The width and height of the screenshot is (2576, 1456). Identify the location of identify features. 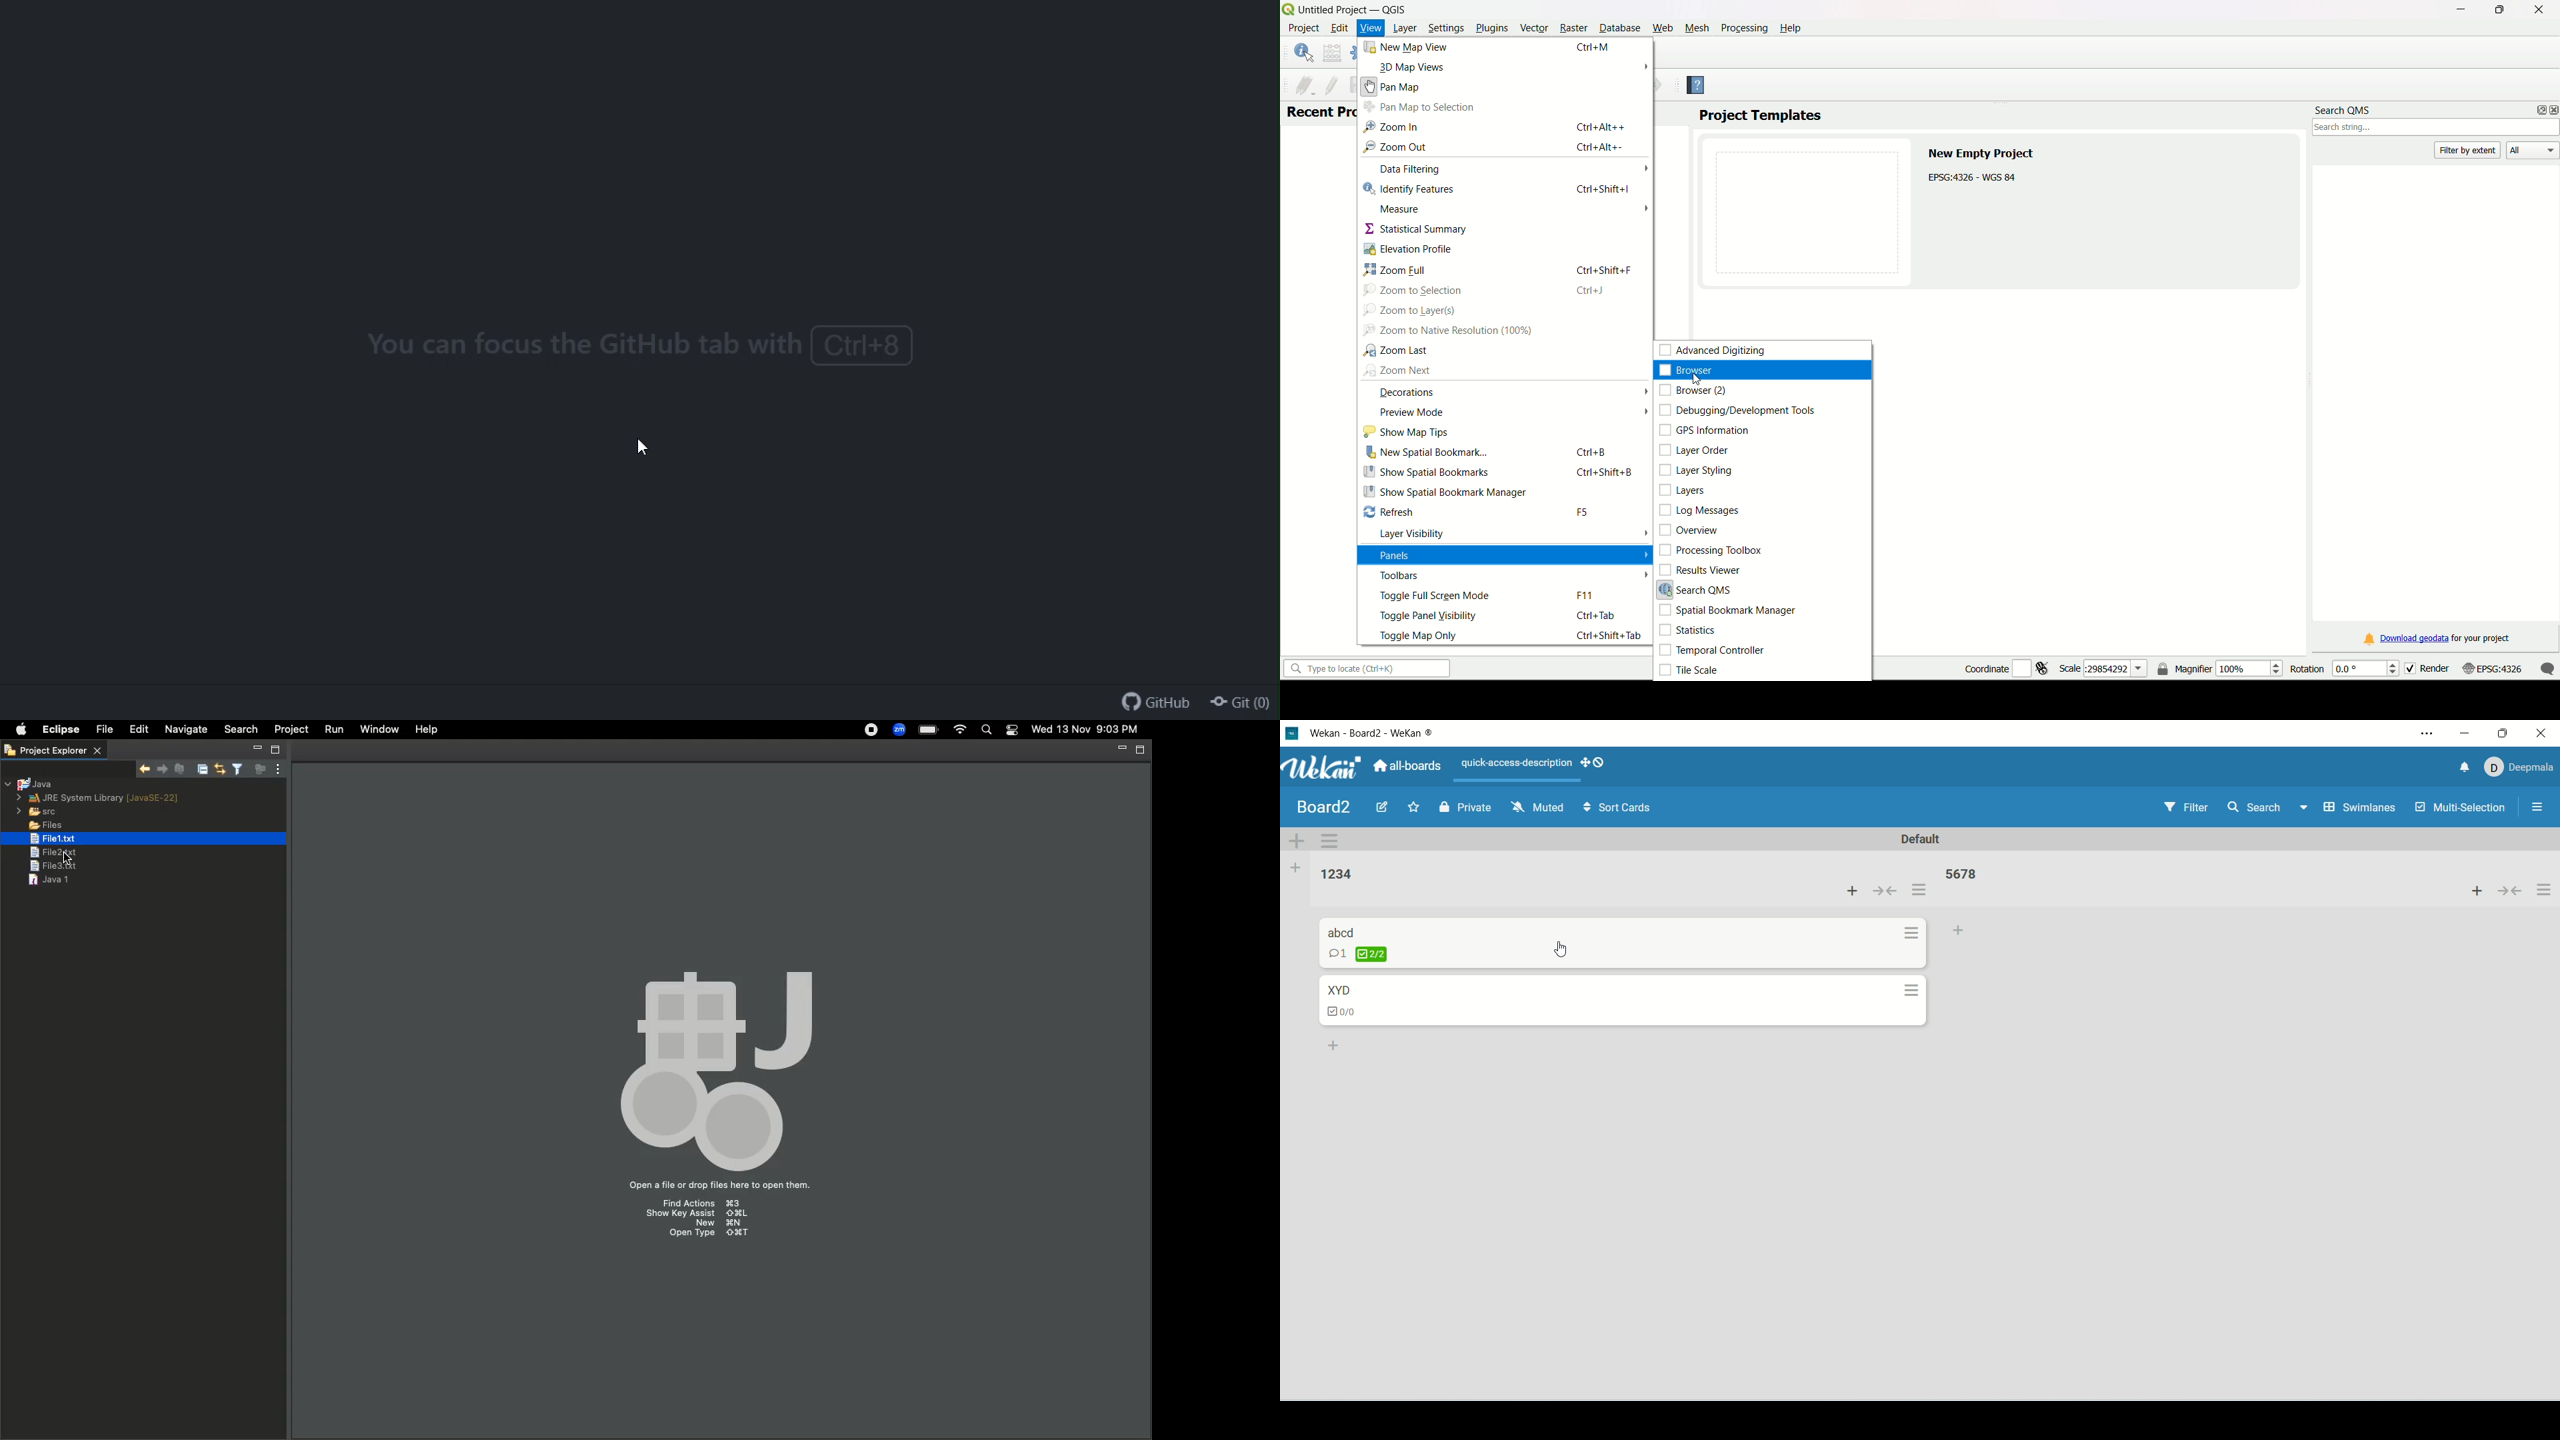
(1410, 189).